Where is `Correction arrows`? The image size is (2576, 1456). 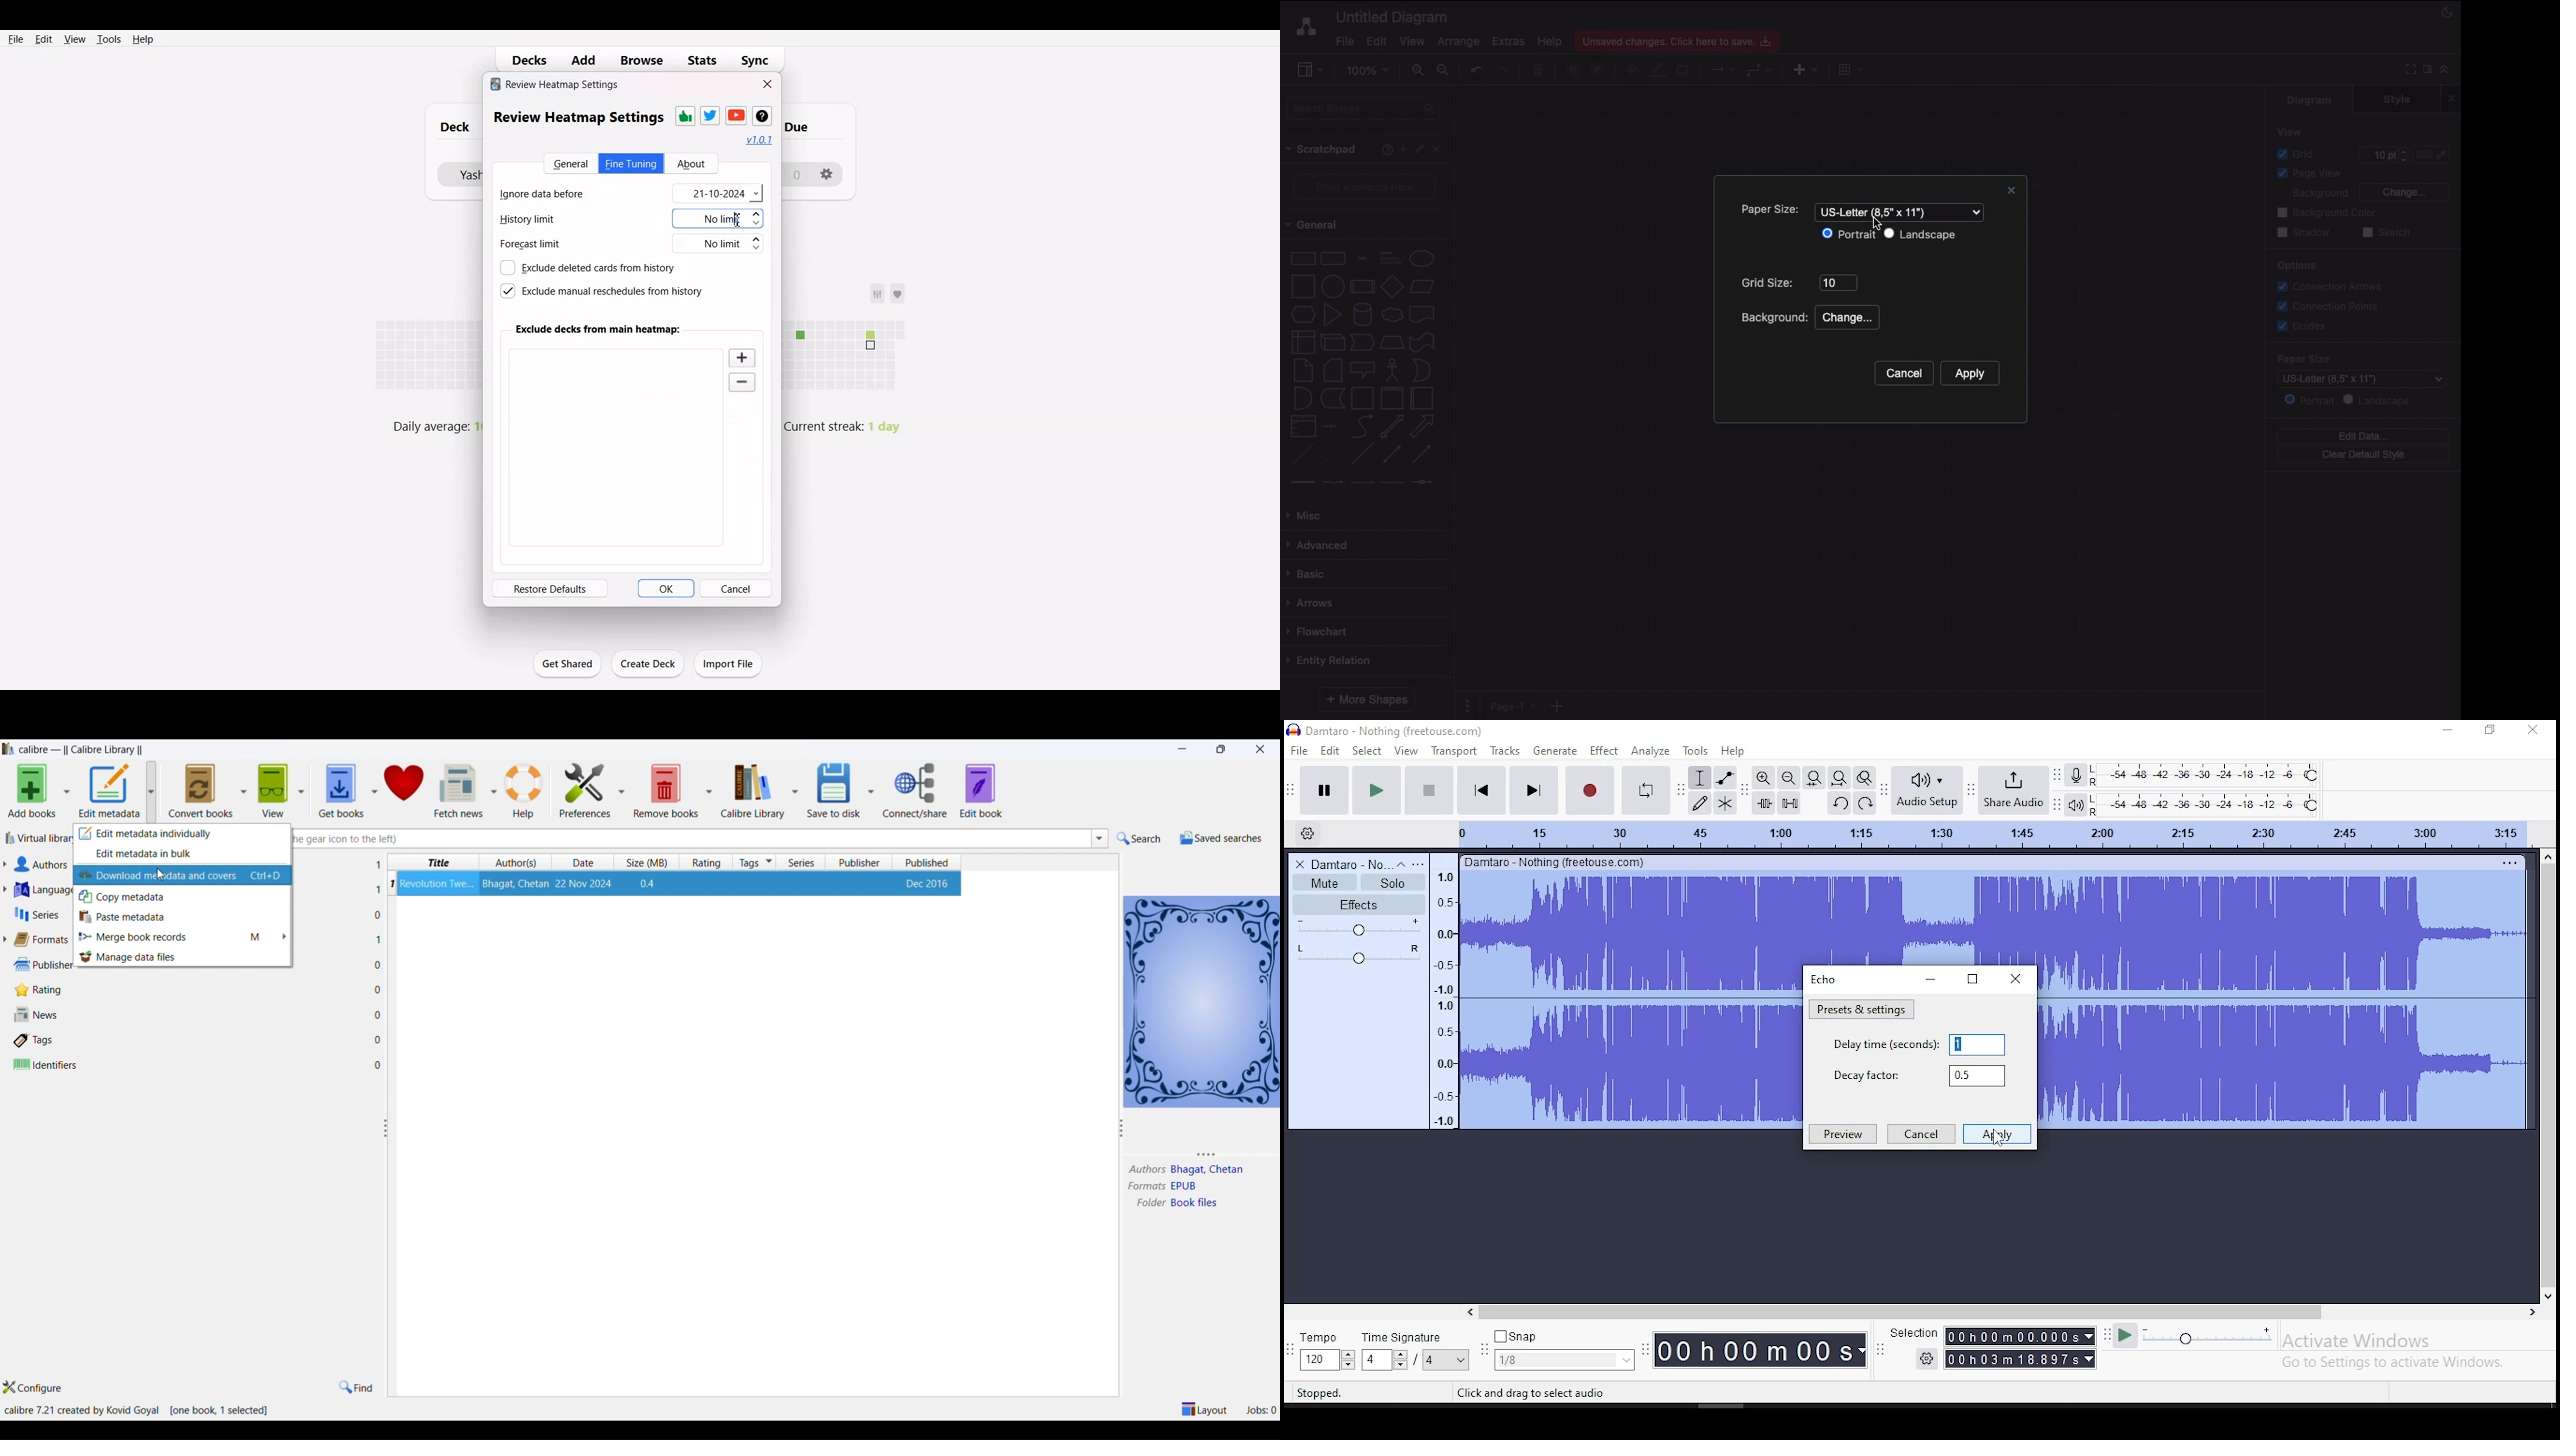
Correction arrows is located at coordinates (2328, 285).